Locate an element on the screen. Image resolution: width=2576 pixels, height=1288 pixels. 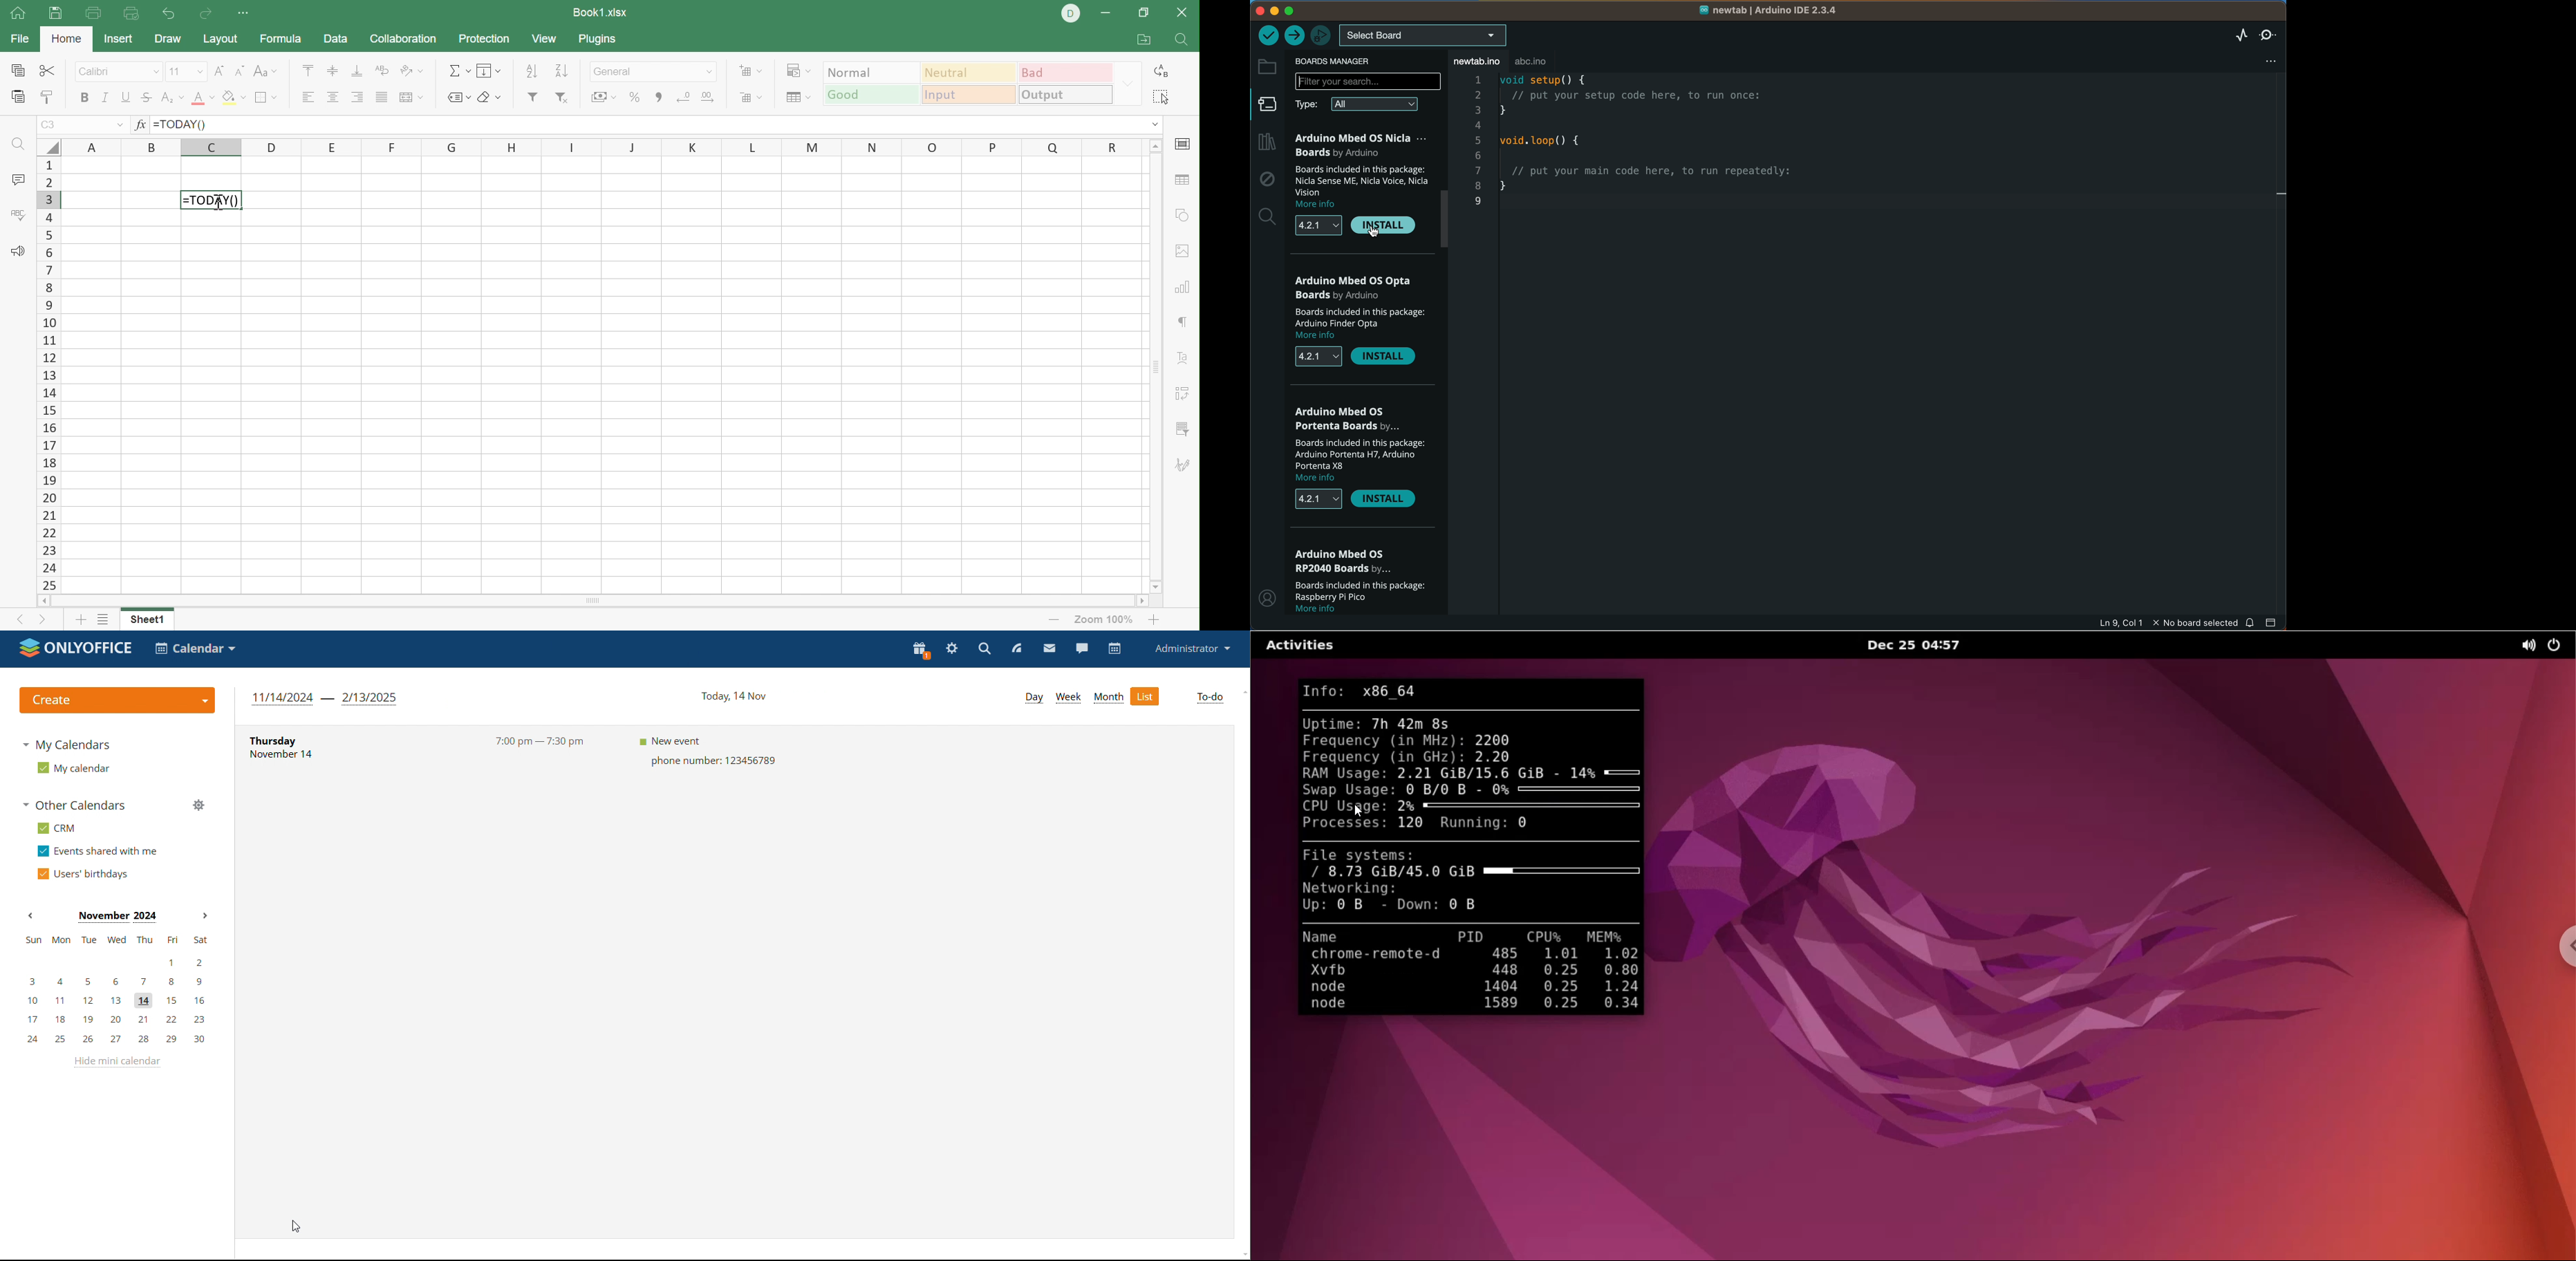
Print is located at coordinates (91, 14).